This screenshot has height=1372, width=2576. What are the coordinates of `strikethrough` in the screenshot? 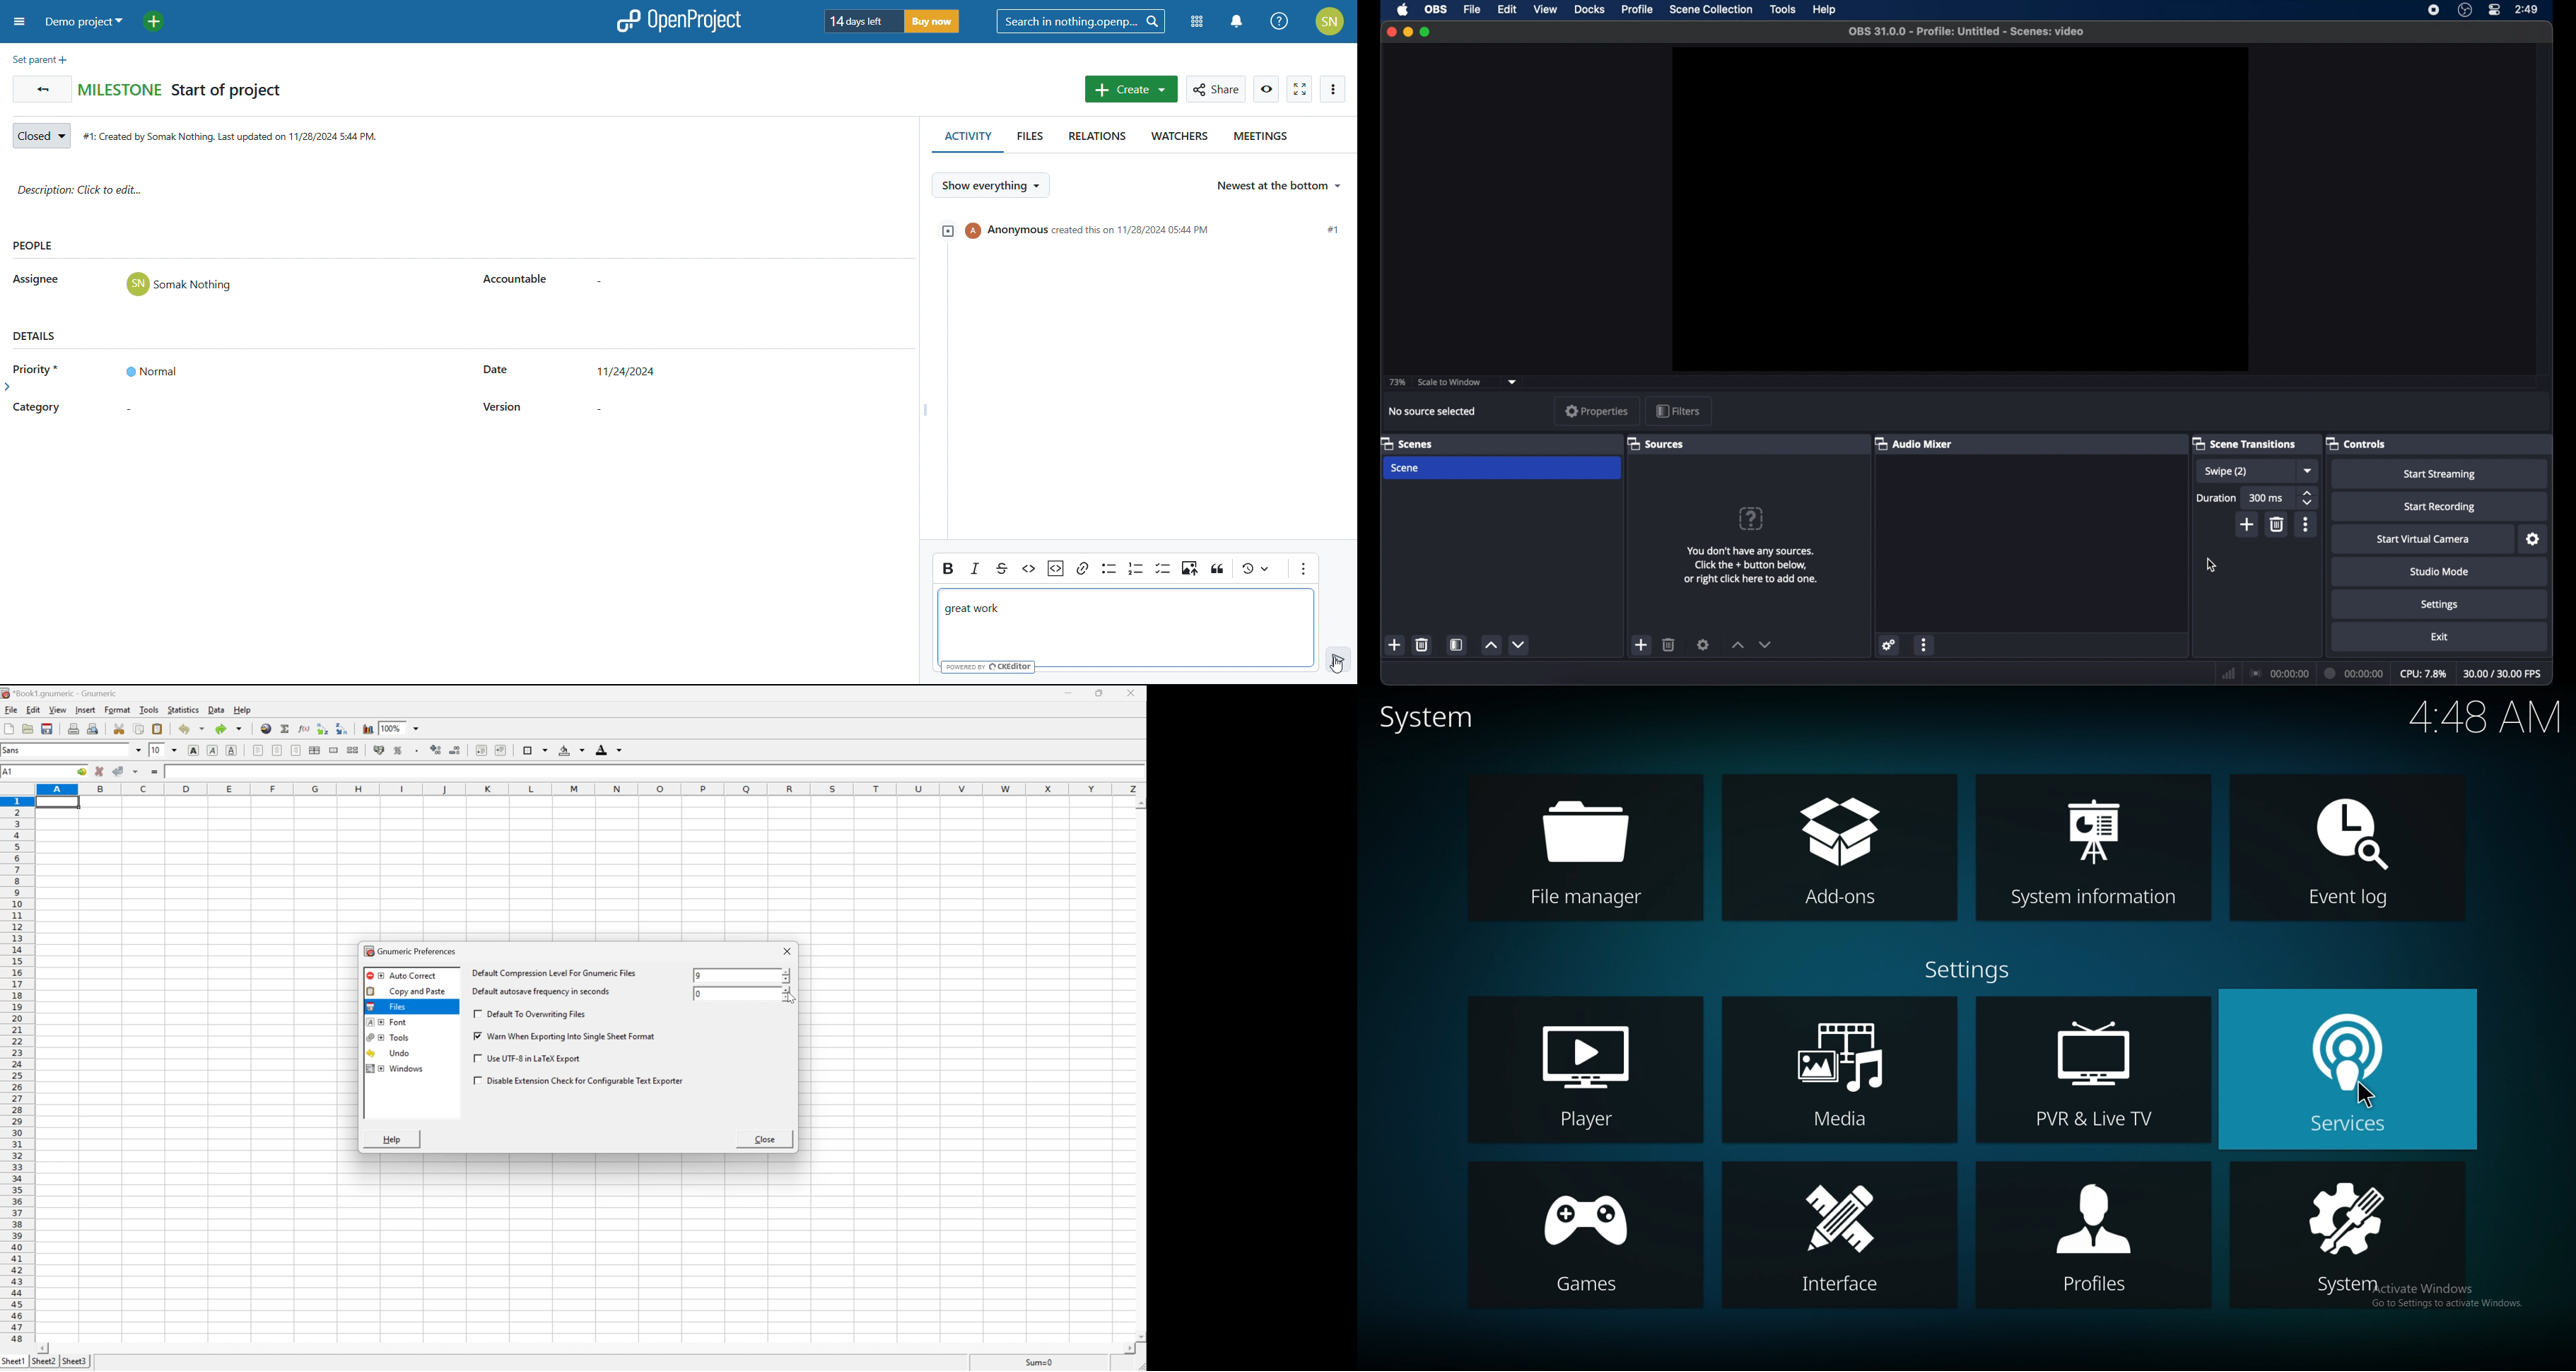 It's located at (1000, 568).